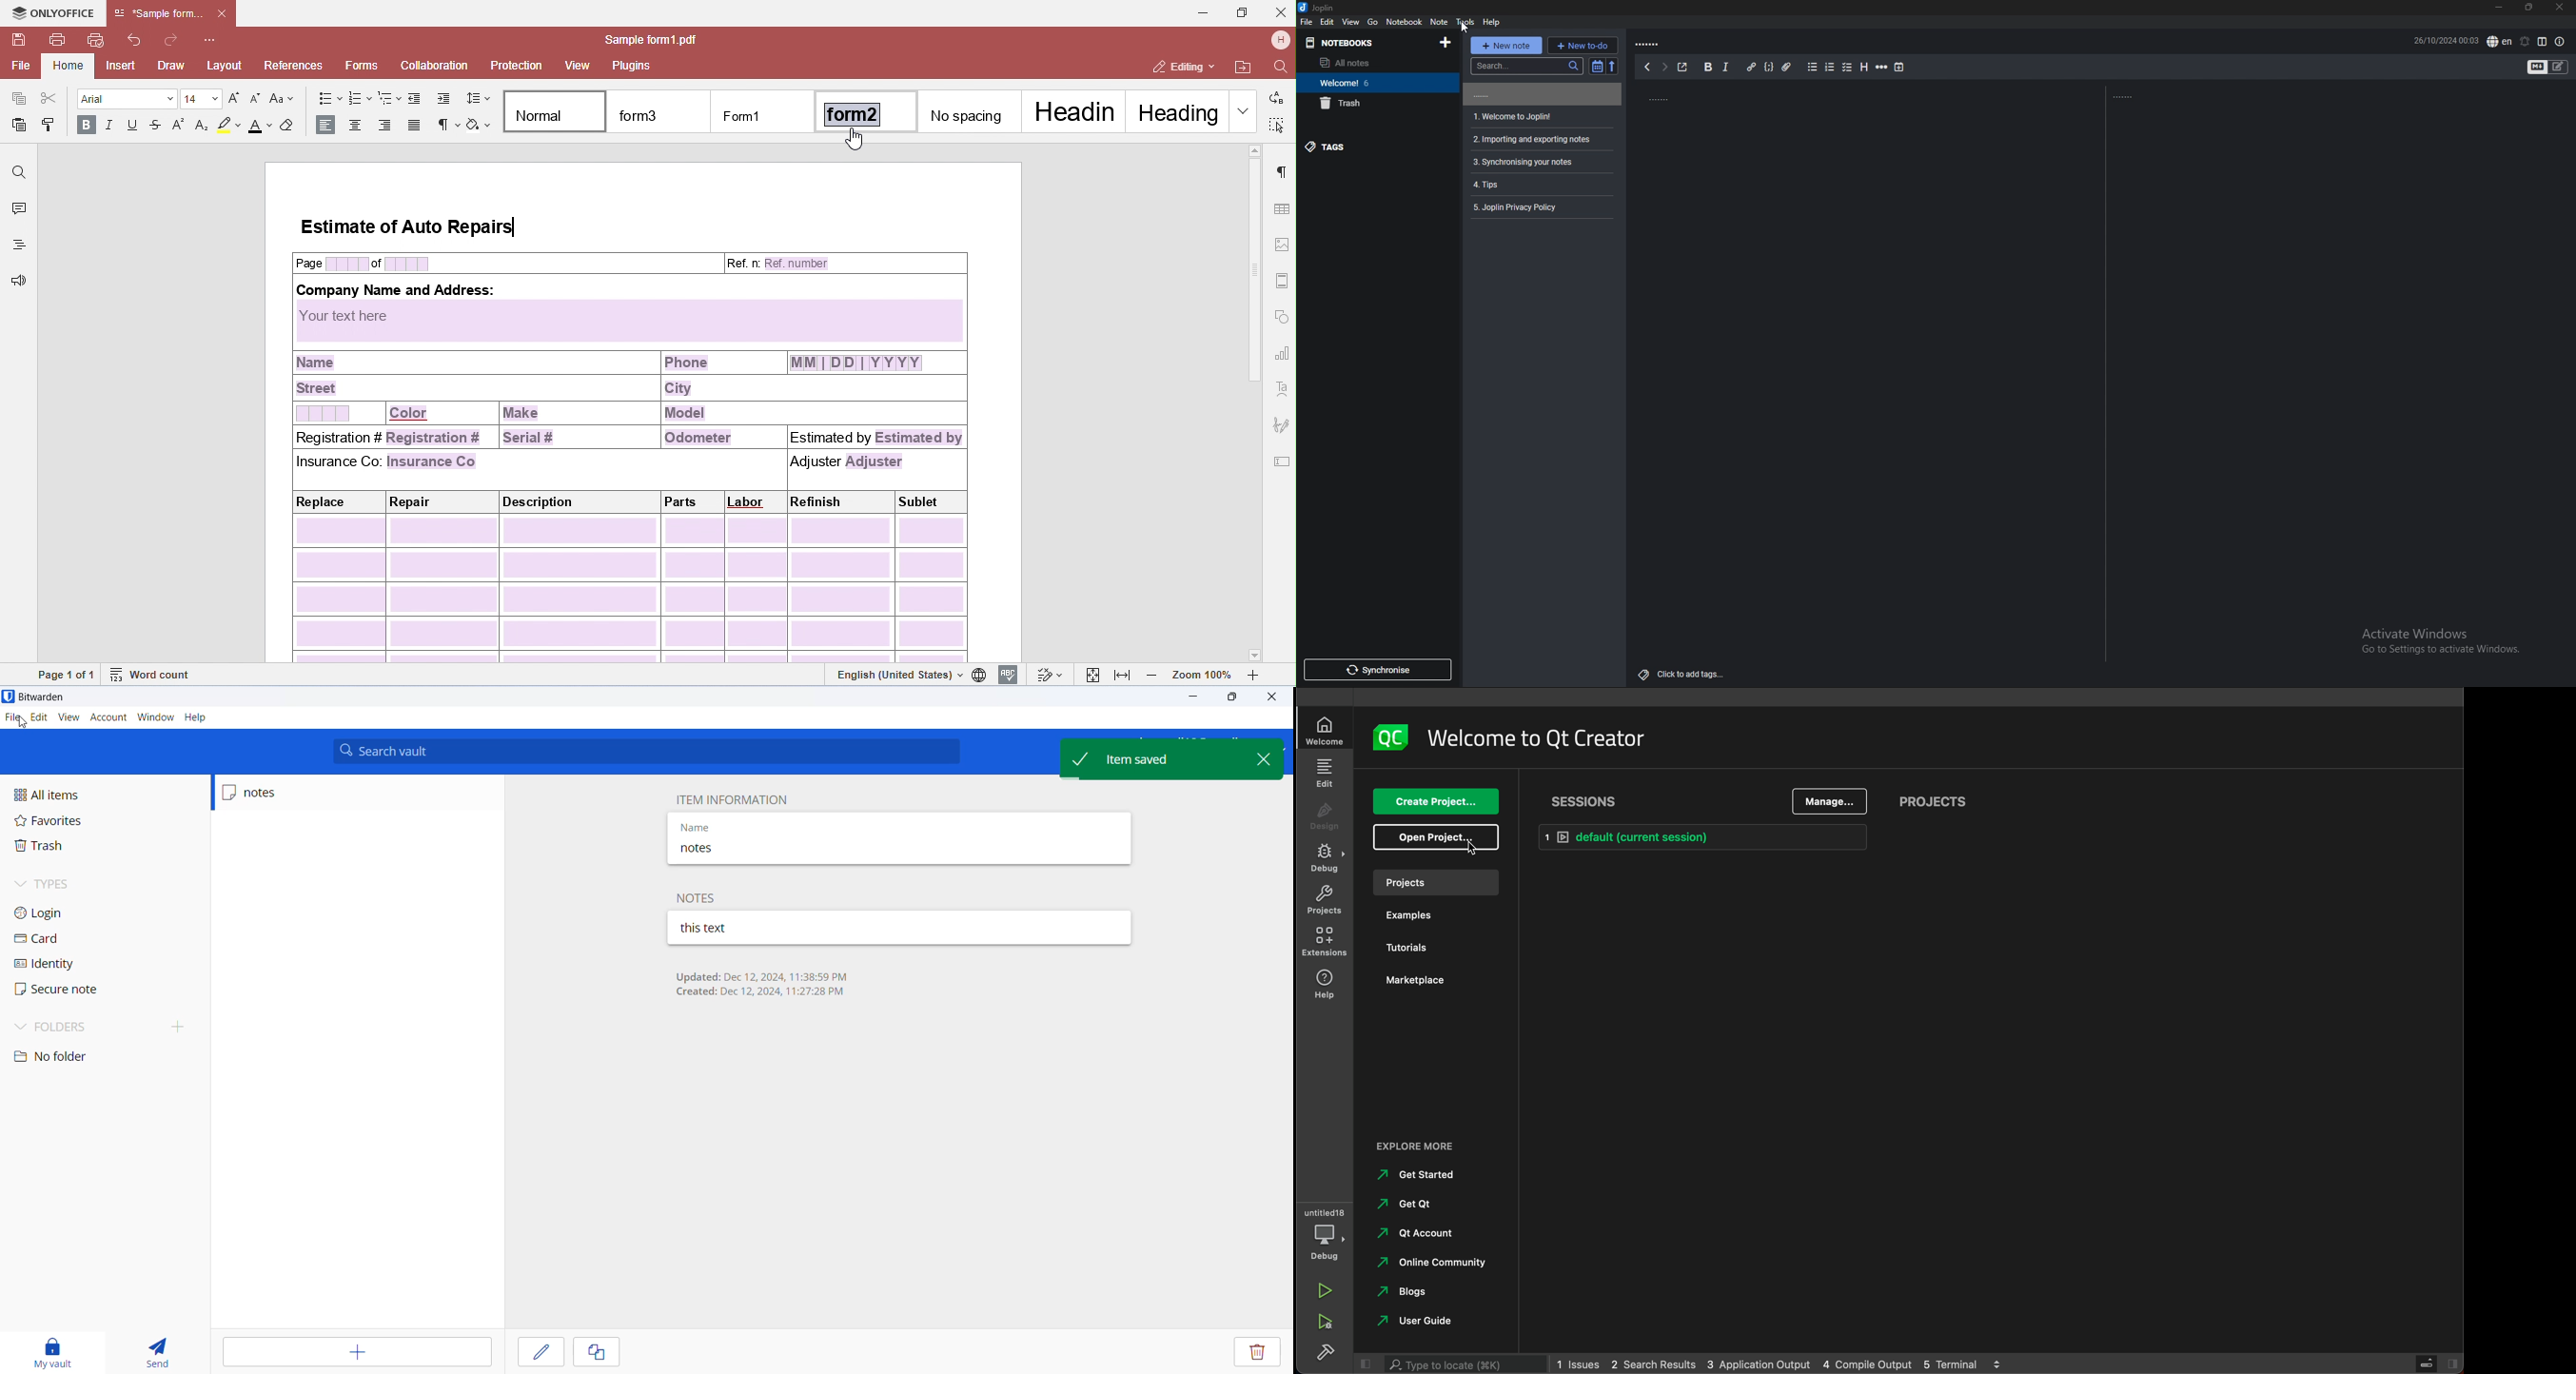 The height and width of the screenshot is (1400, 2576). What do you see at coordinates (1325, 982) in the screenshot?
I see `help` at bounding box center [1325, 982].